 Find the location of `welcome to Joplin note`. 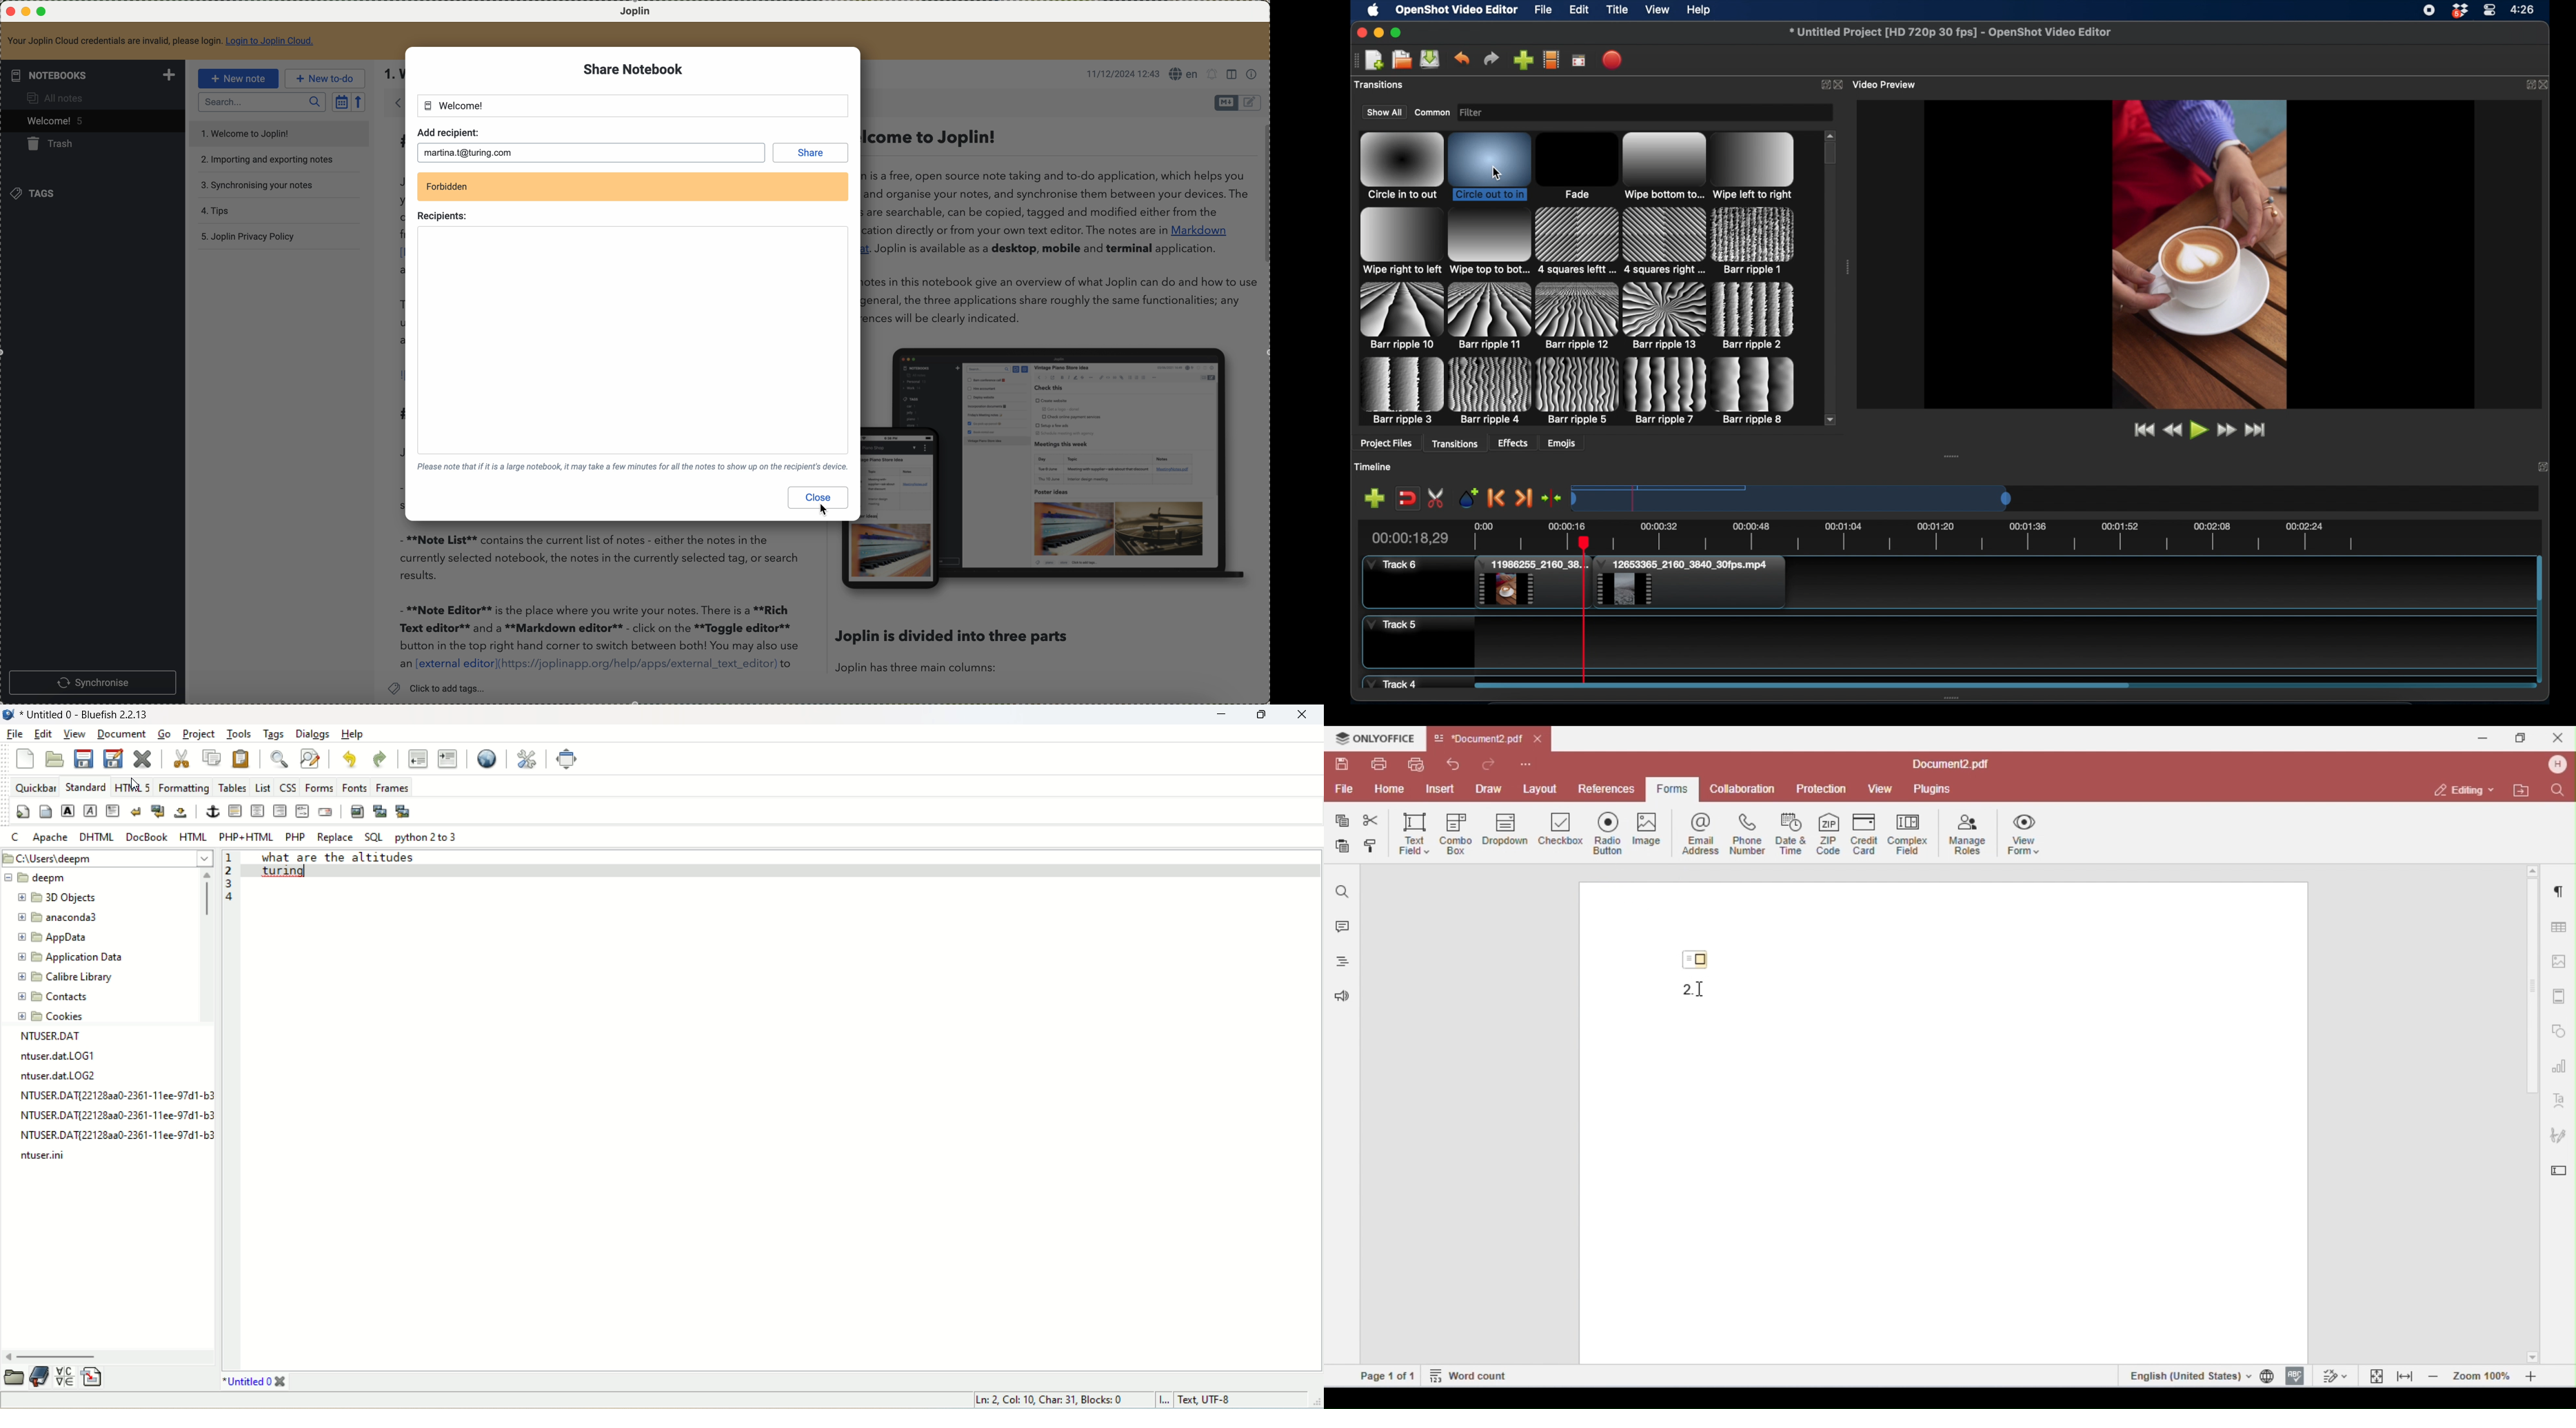

welcome to Joplin note is located at coordinates (277, 132).